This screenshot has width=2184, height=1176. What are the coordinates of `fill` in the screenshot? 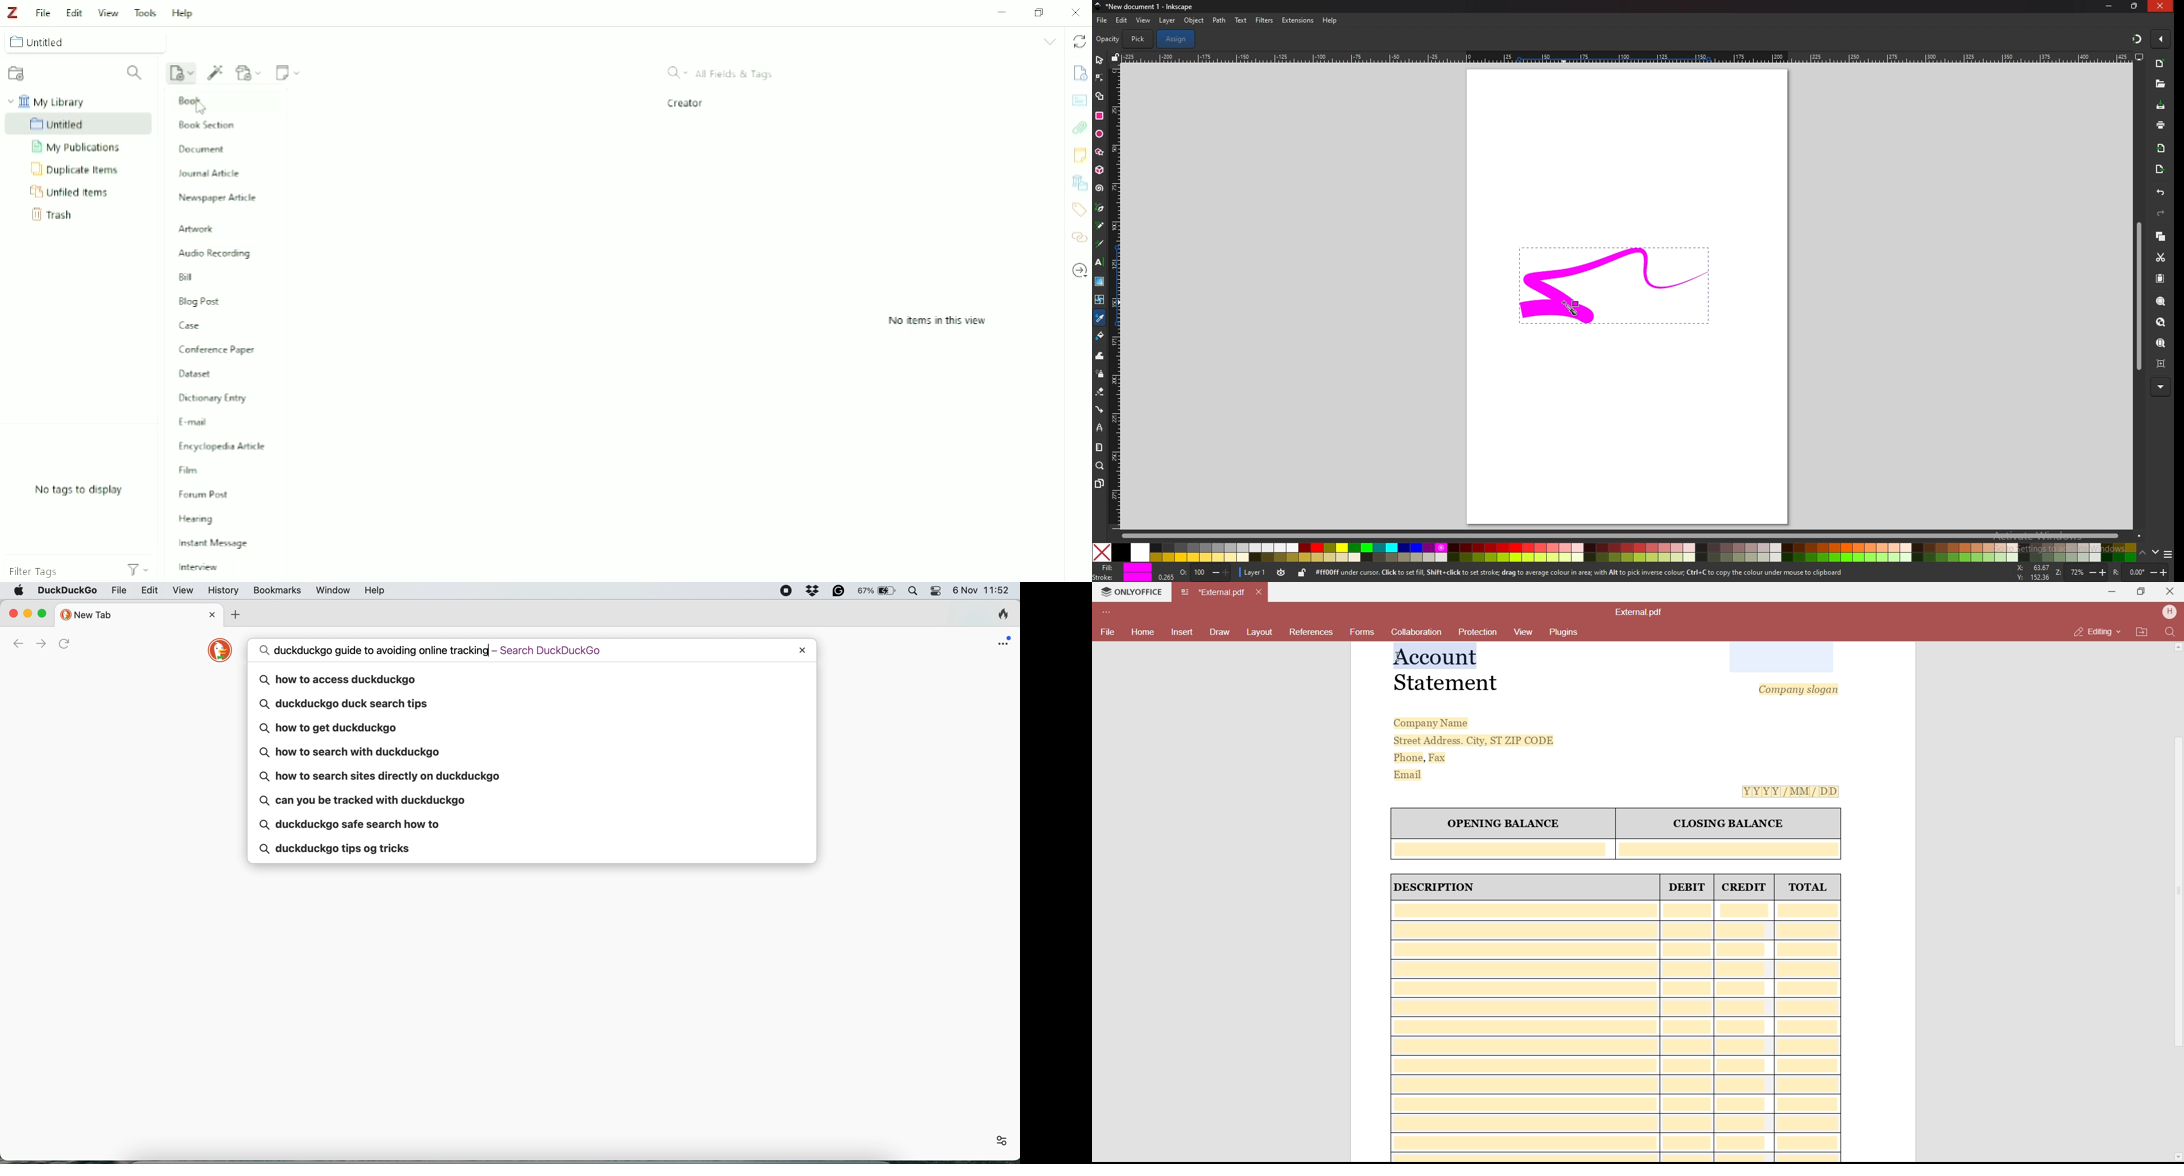 It's located at (1124, 567).